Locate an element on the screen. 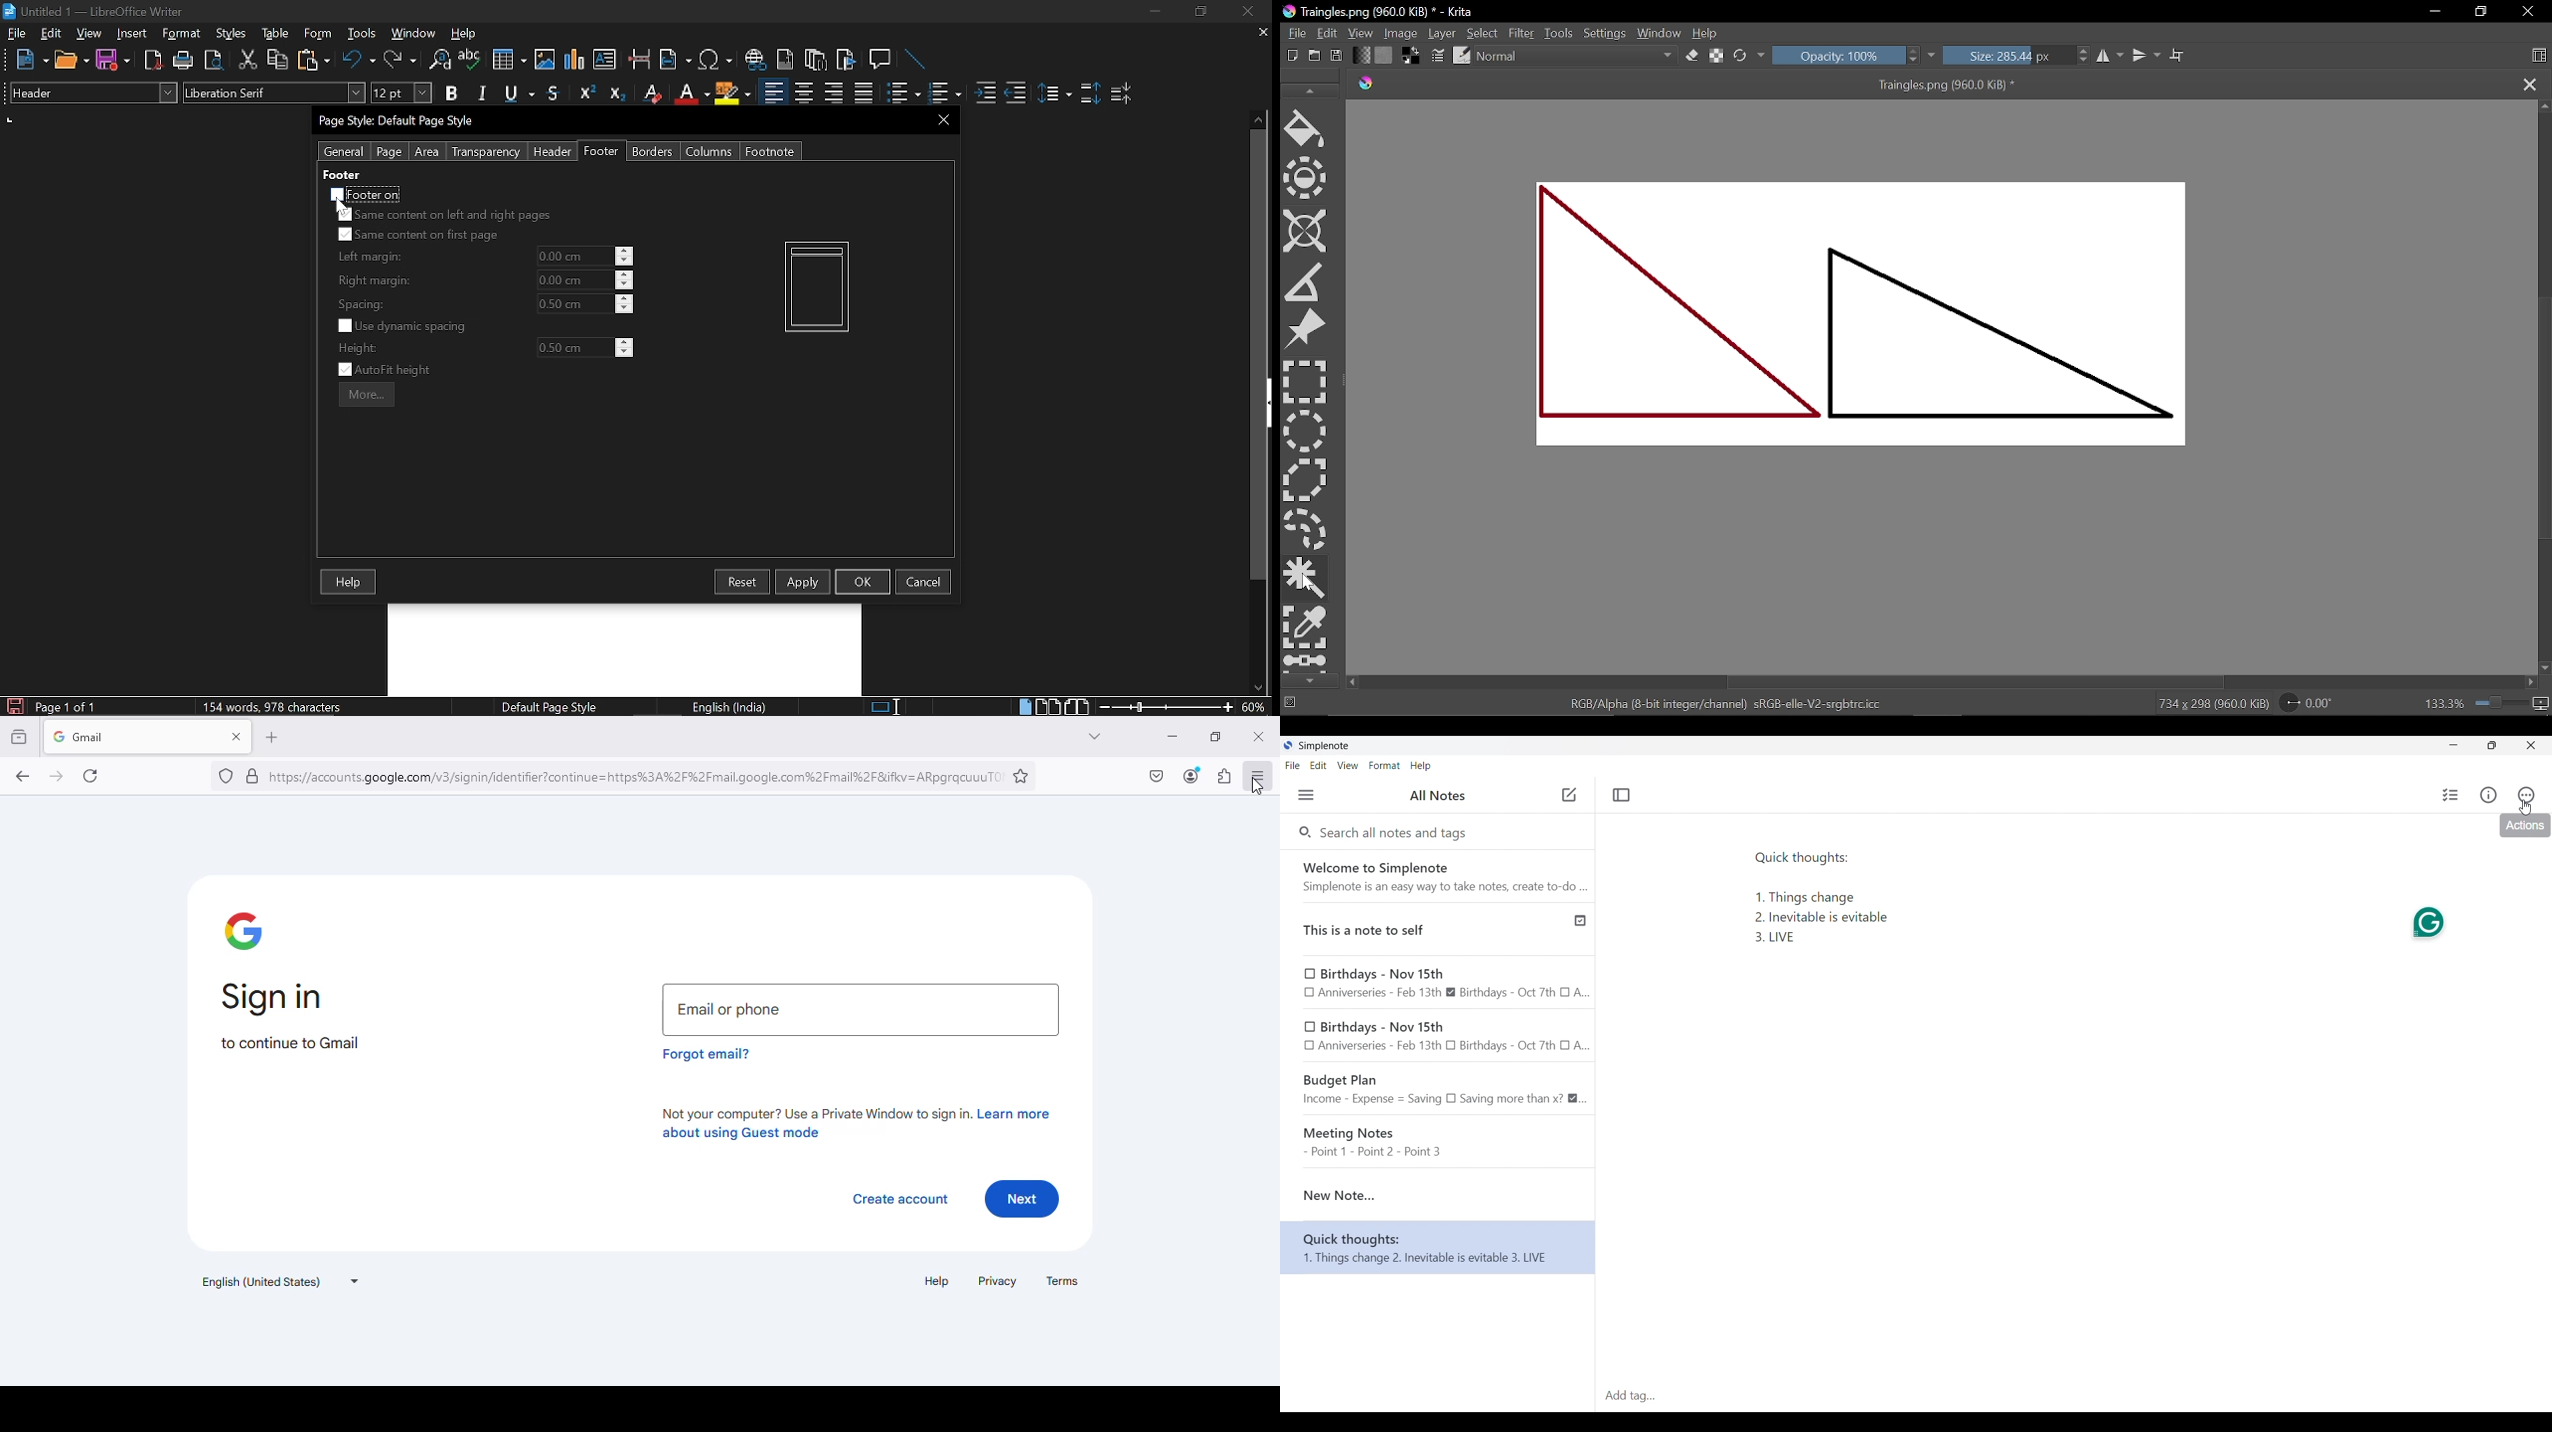 This screenshot has width=2576, height=1456. Fill patern is located at coordinates (1384, 56).